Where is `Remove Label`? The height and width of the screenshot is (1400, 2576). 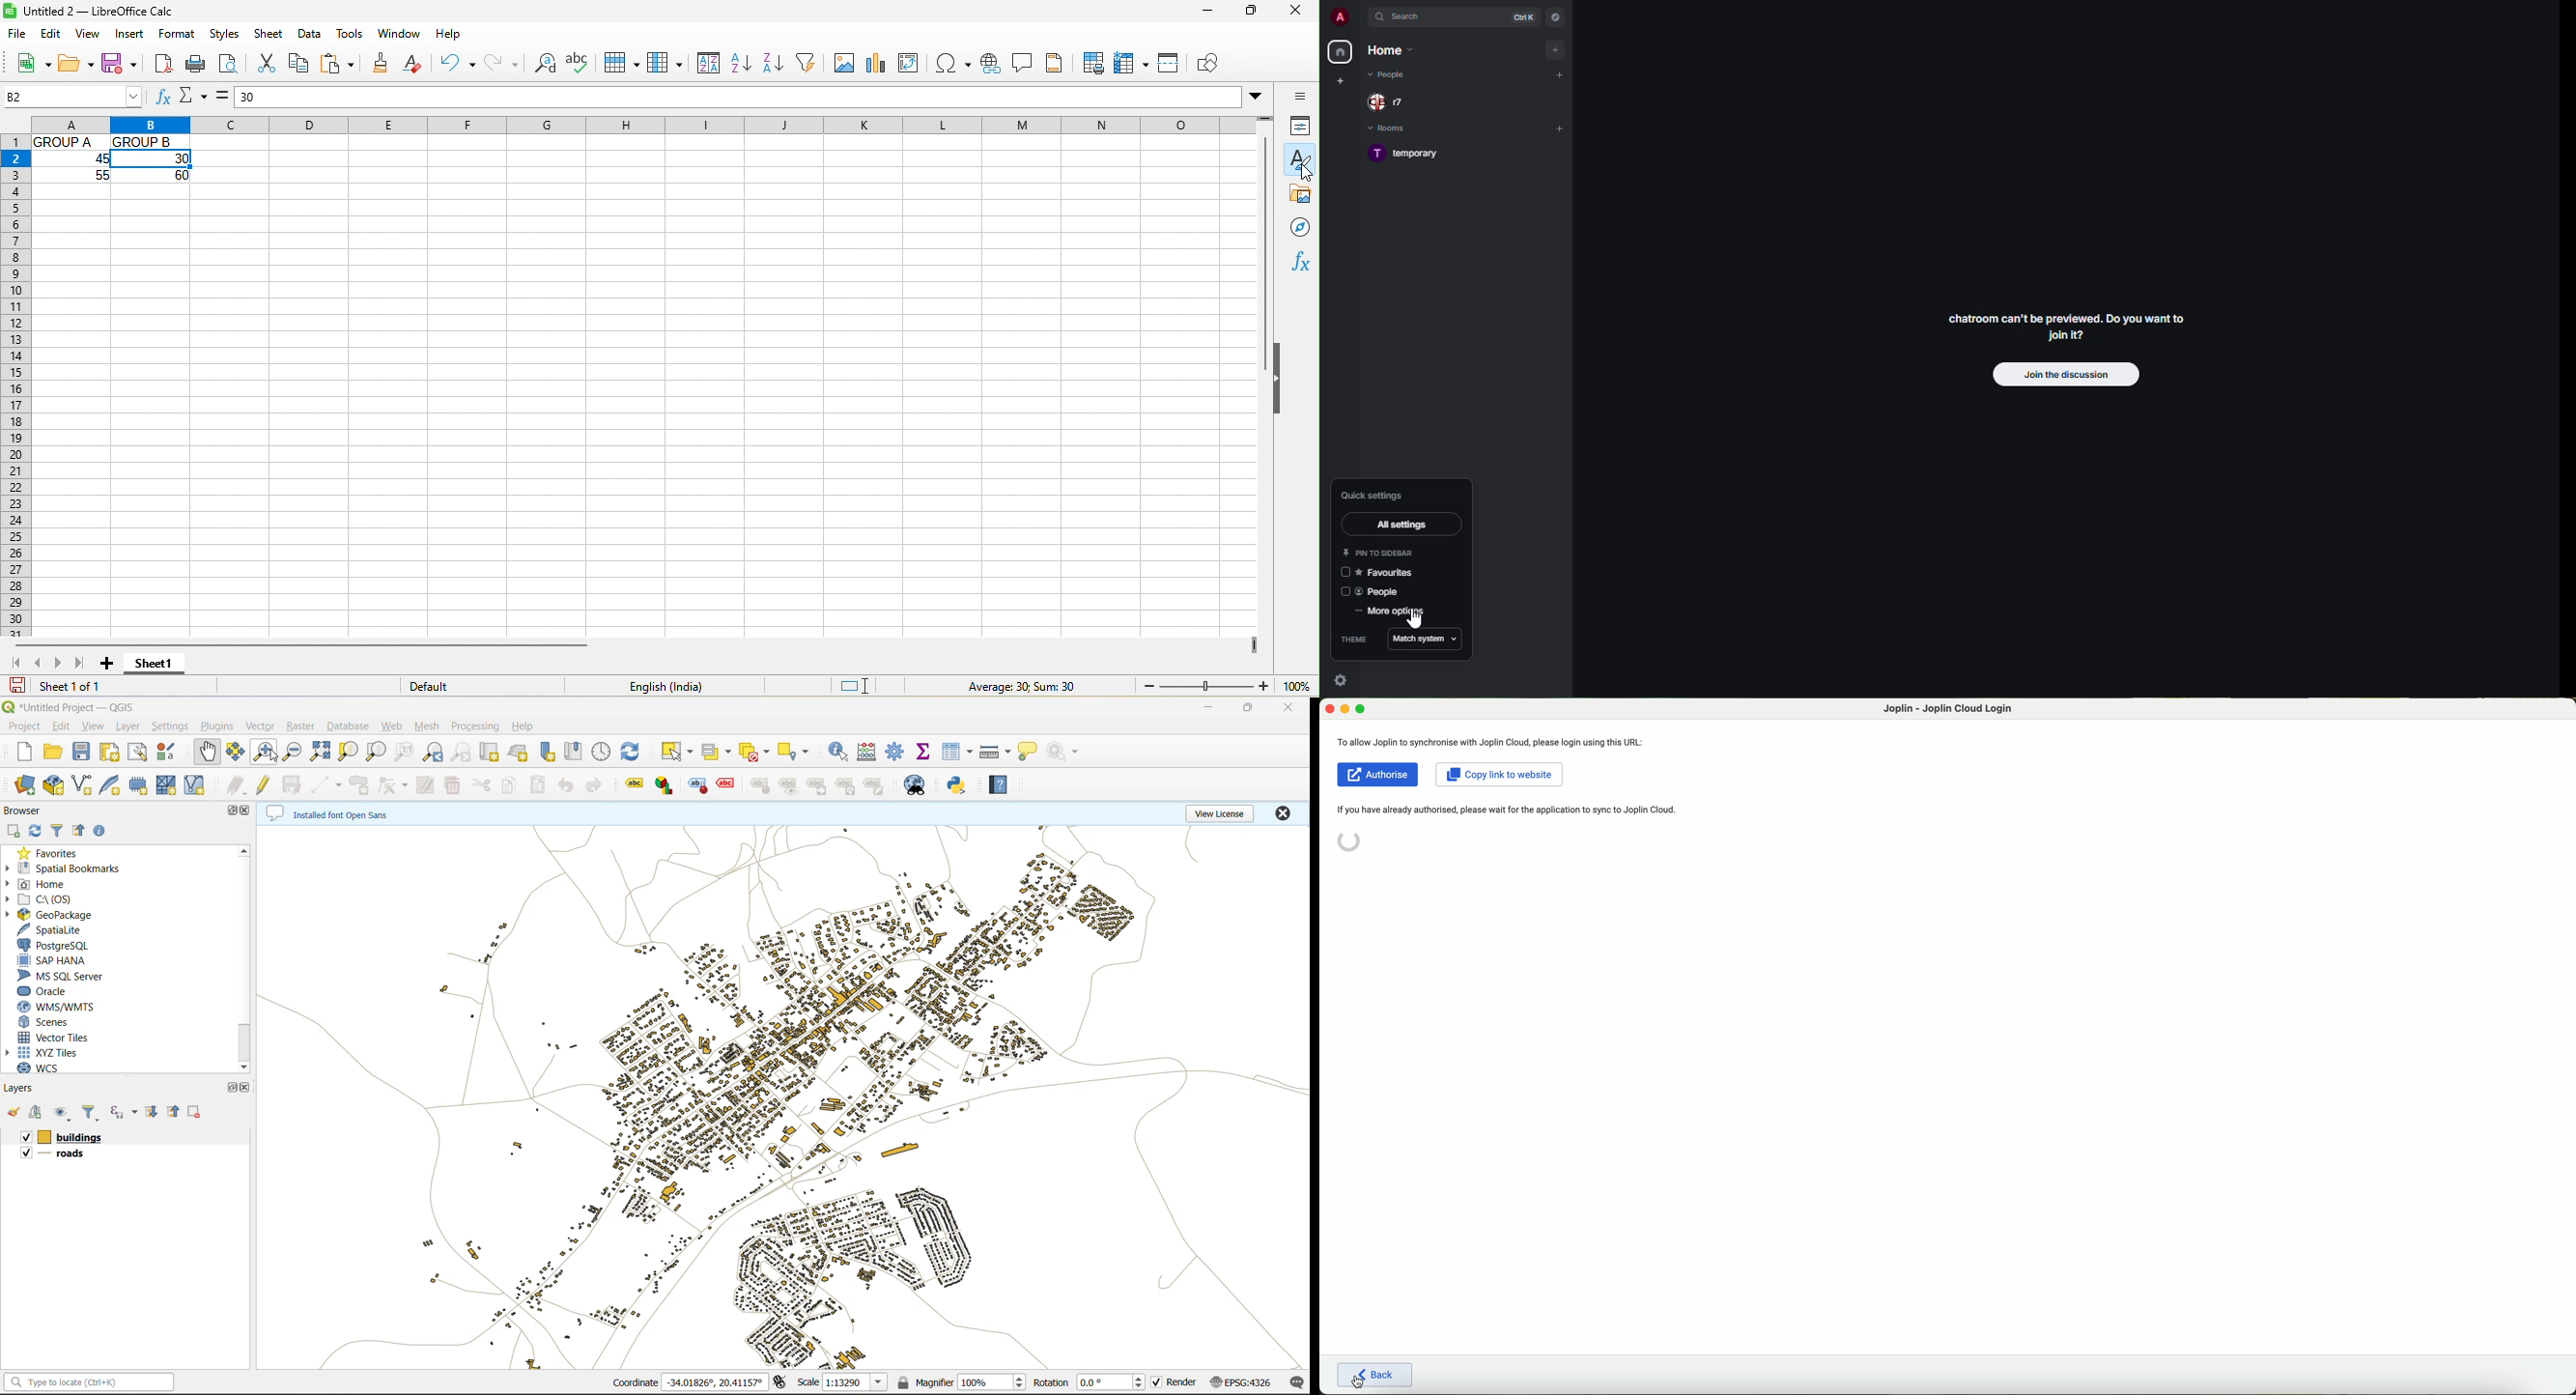 Remove Label is located at coordinates (729, 787).